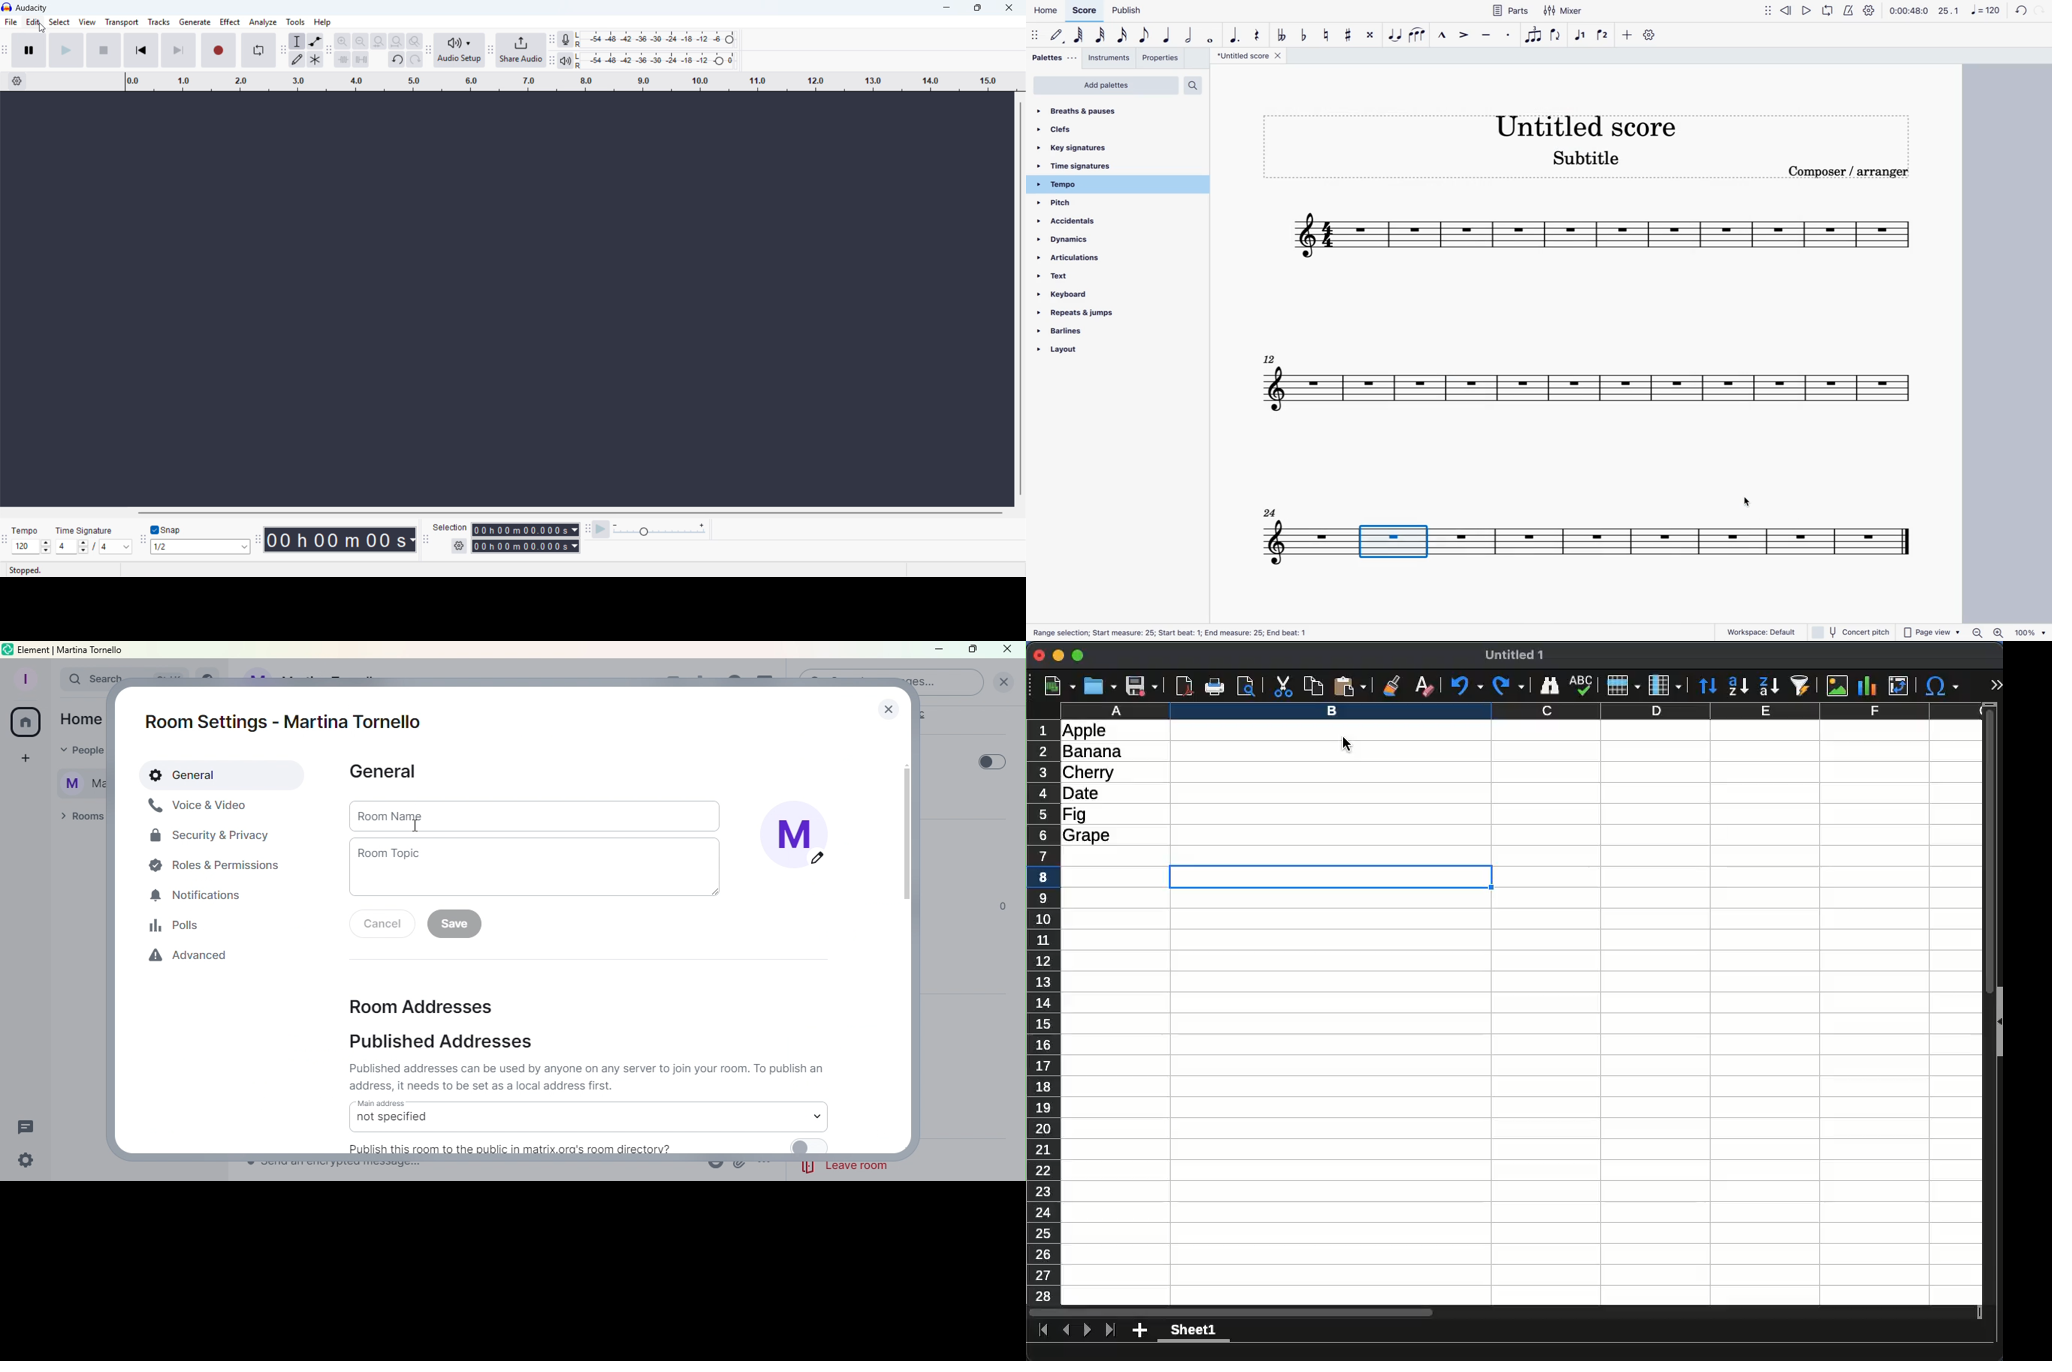  I want to click on Advanced, so click(192, 959).